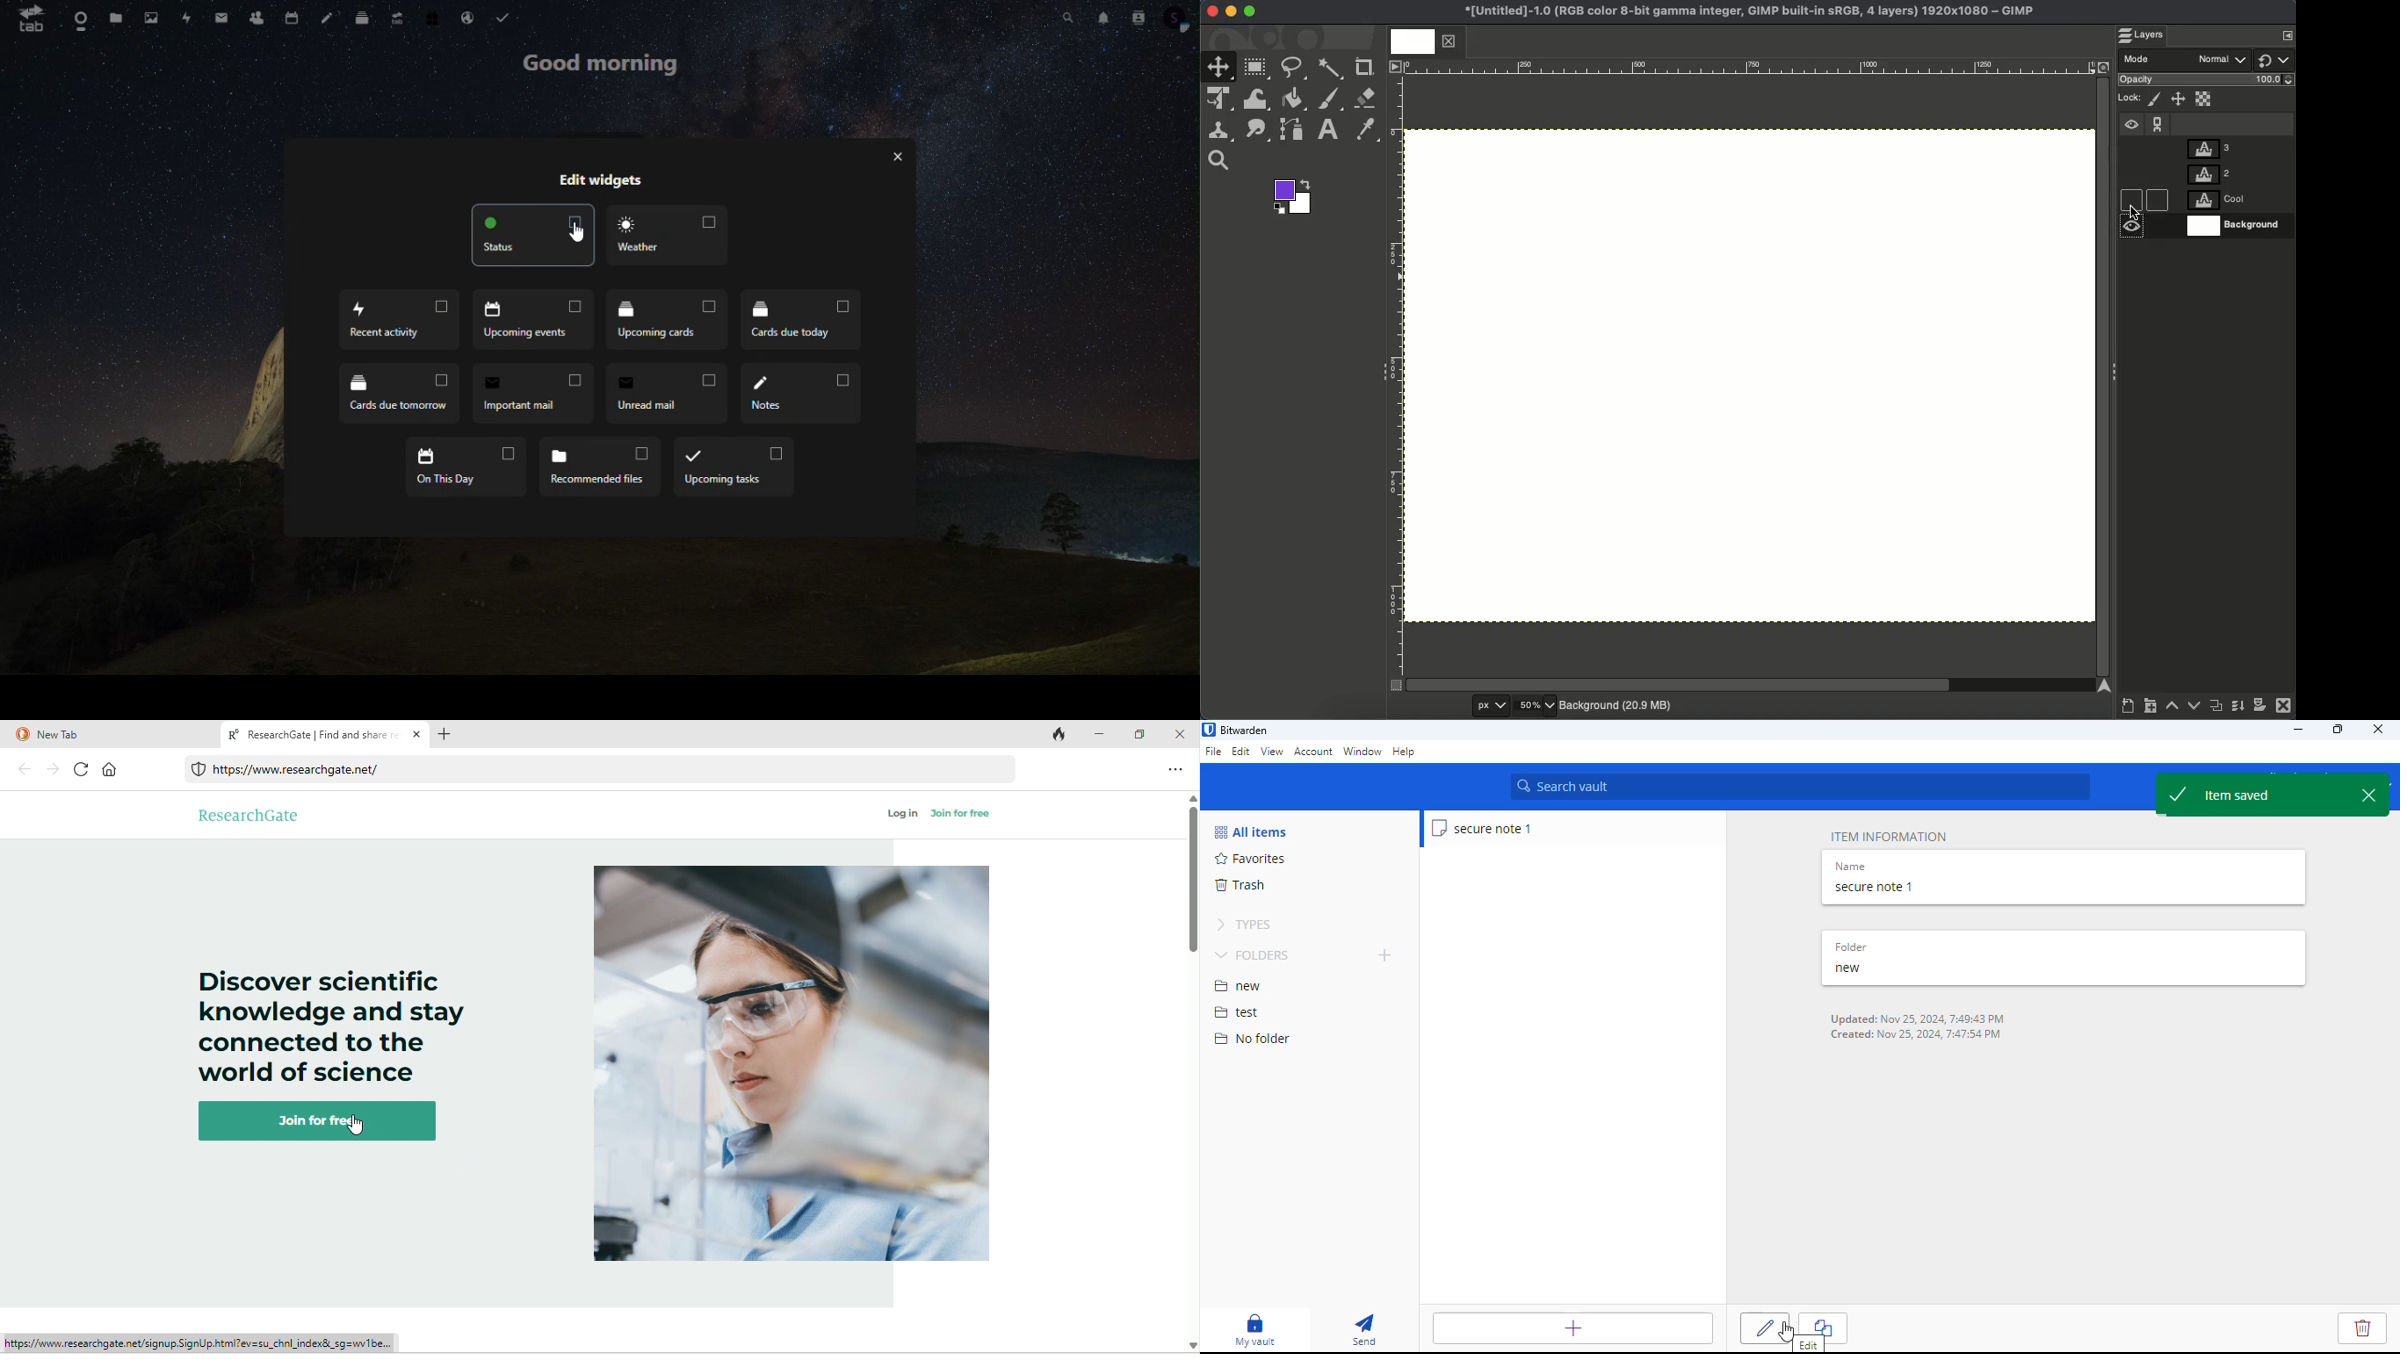 The image size is (2408, 1372). I want to click on Unified transformation, so click(1222, 100).